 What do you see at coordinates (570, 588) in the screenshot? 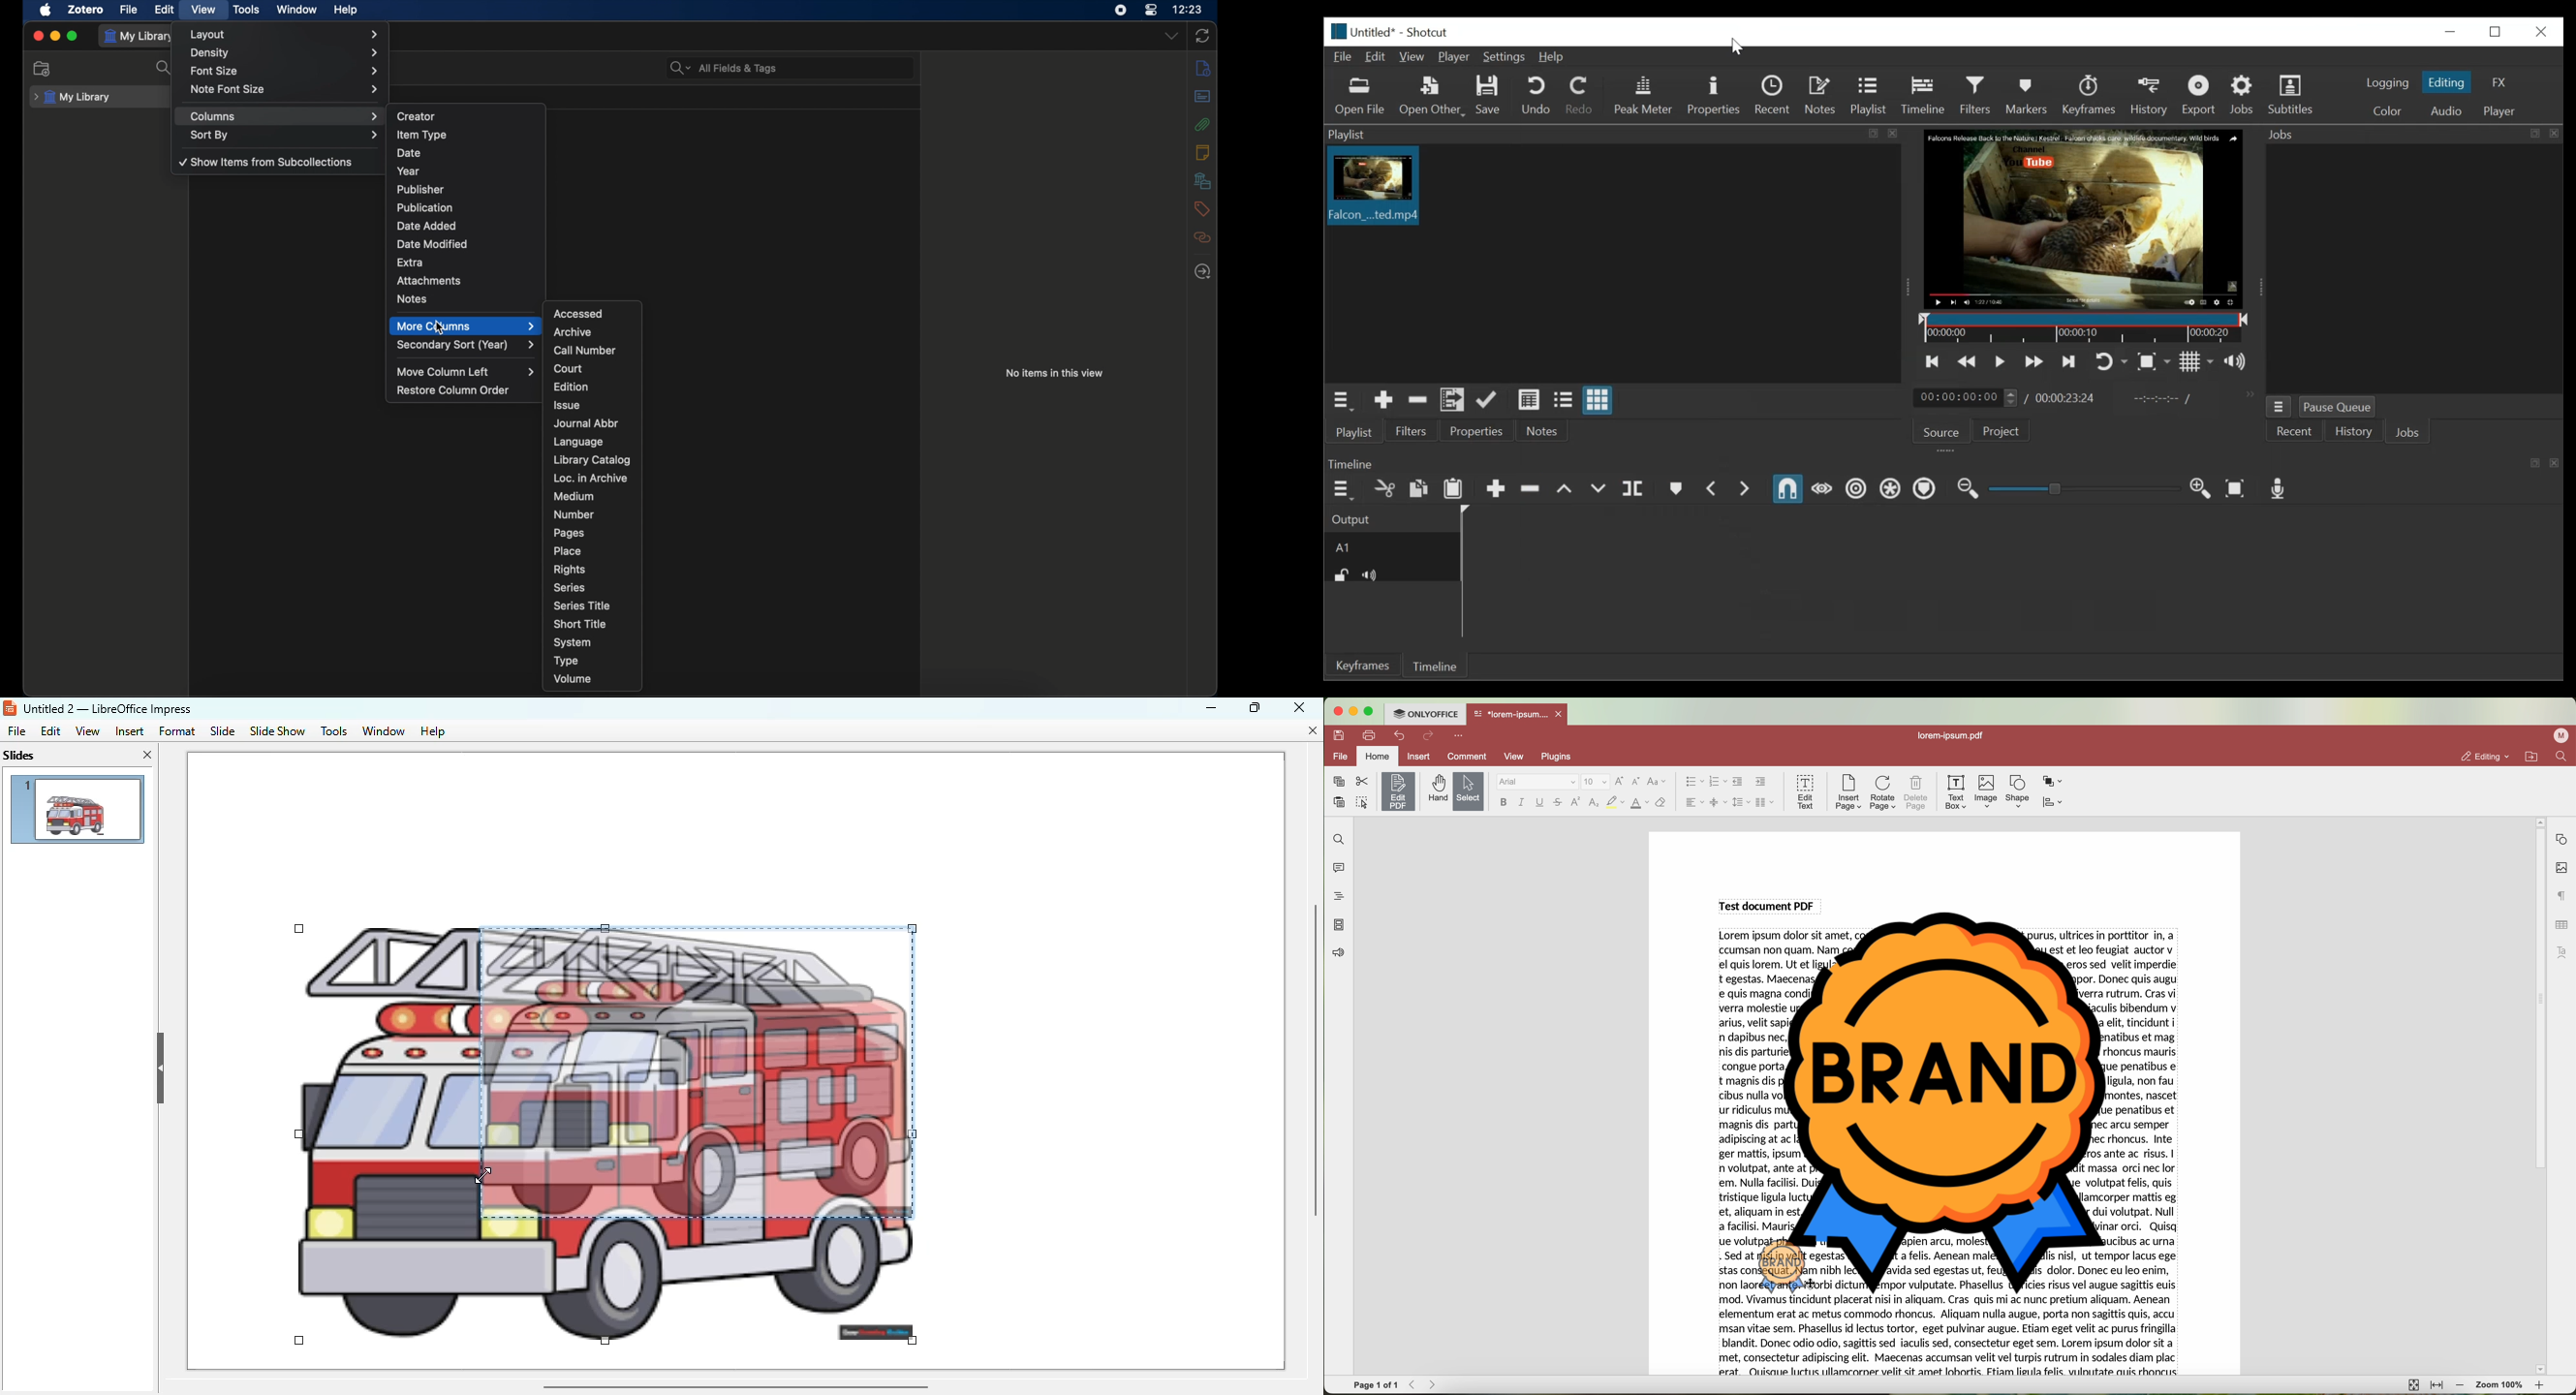
I see `series` at bounding box center [570, 588].